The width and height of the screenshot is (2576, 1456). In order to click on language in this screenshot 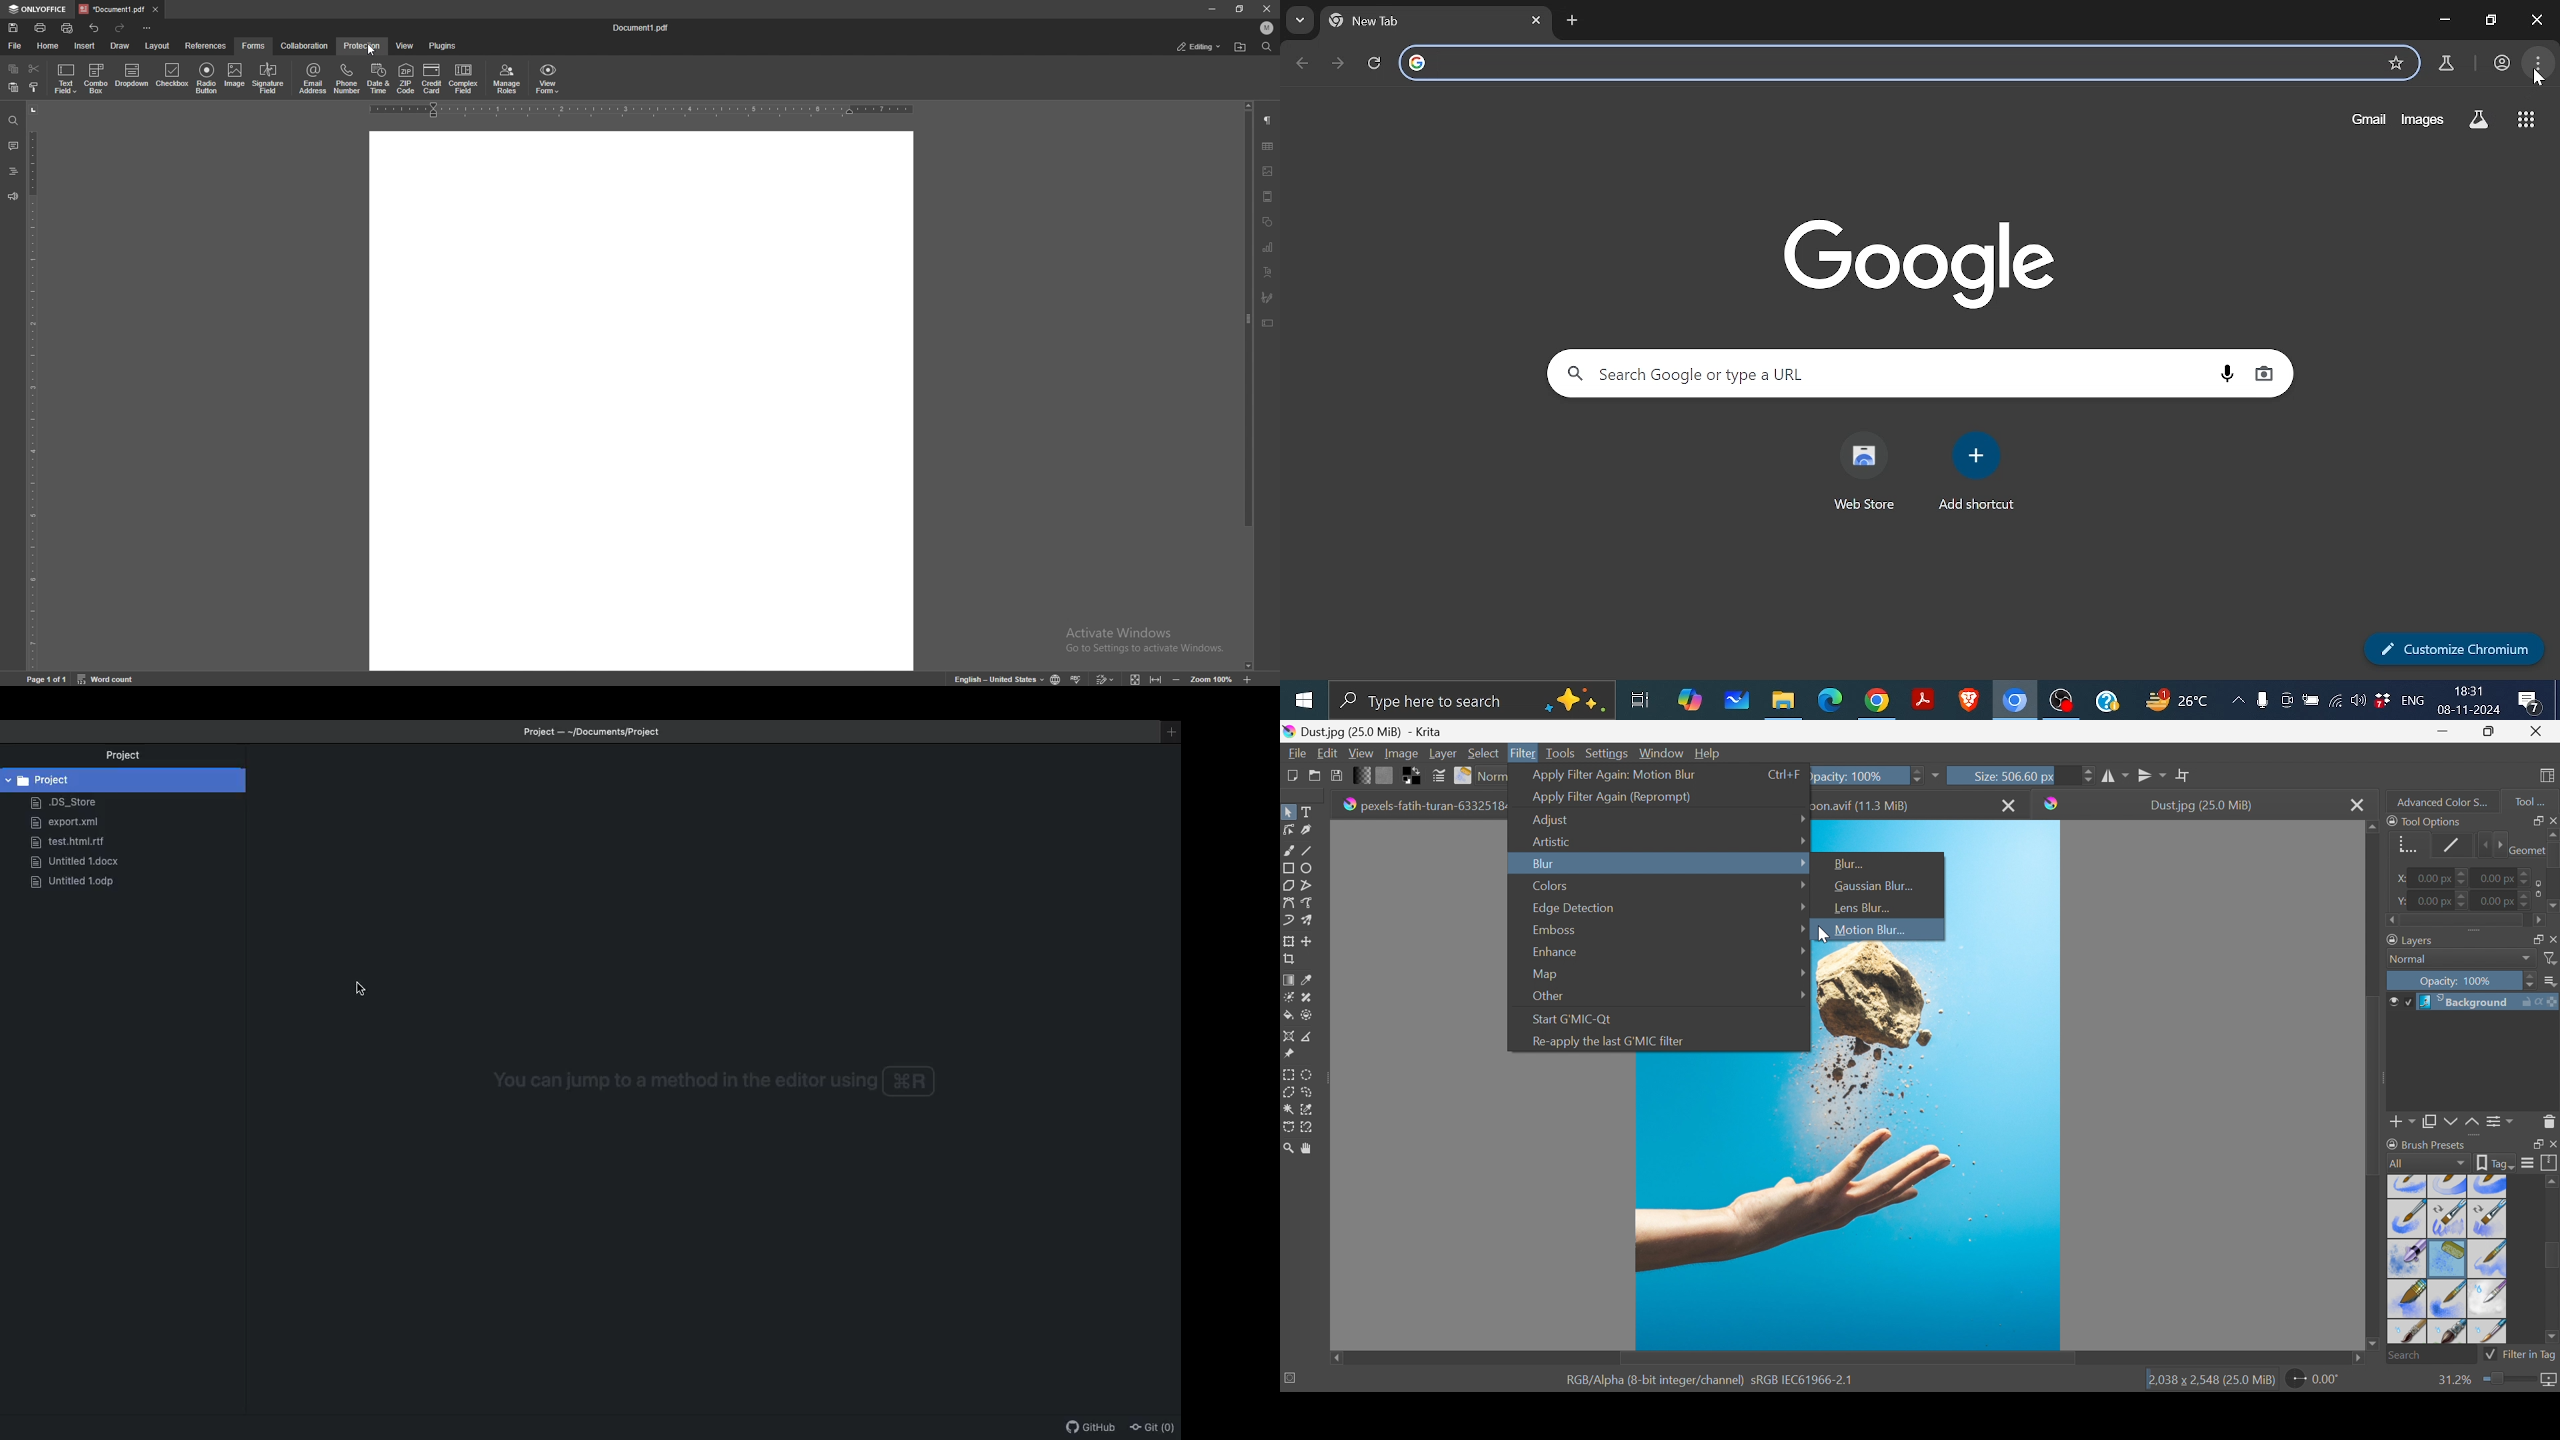, I will do `click(2413, 703)`.